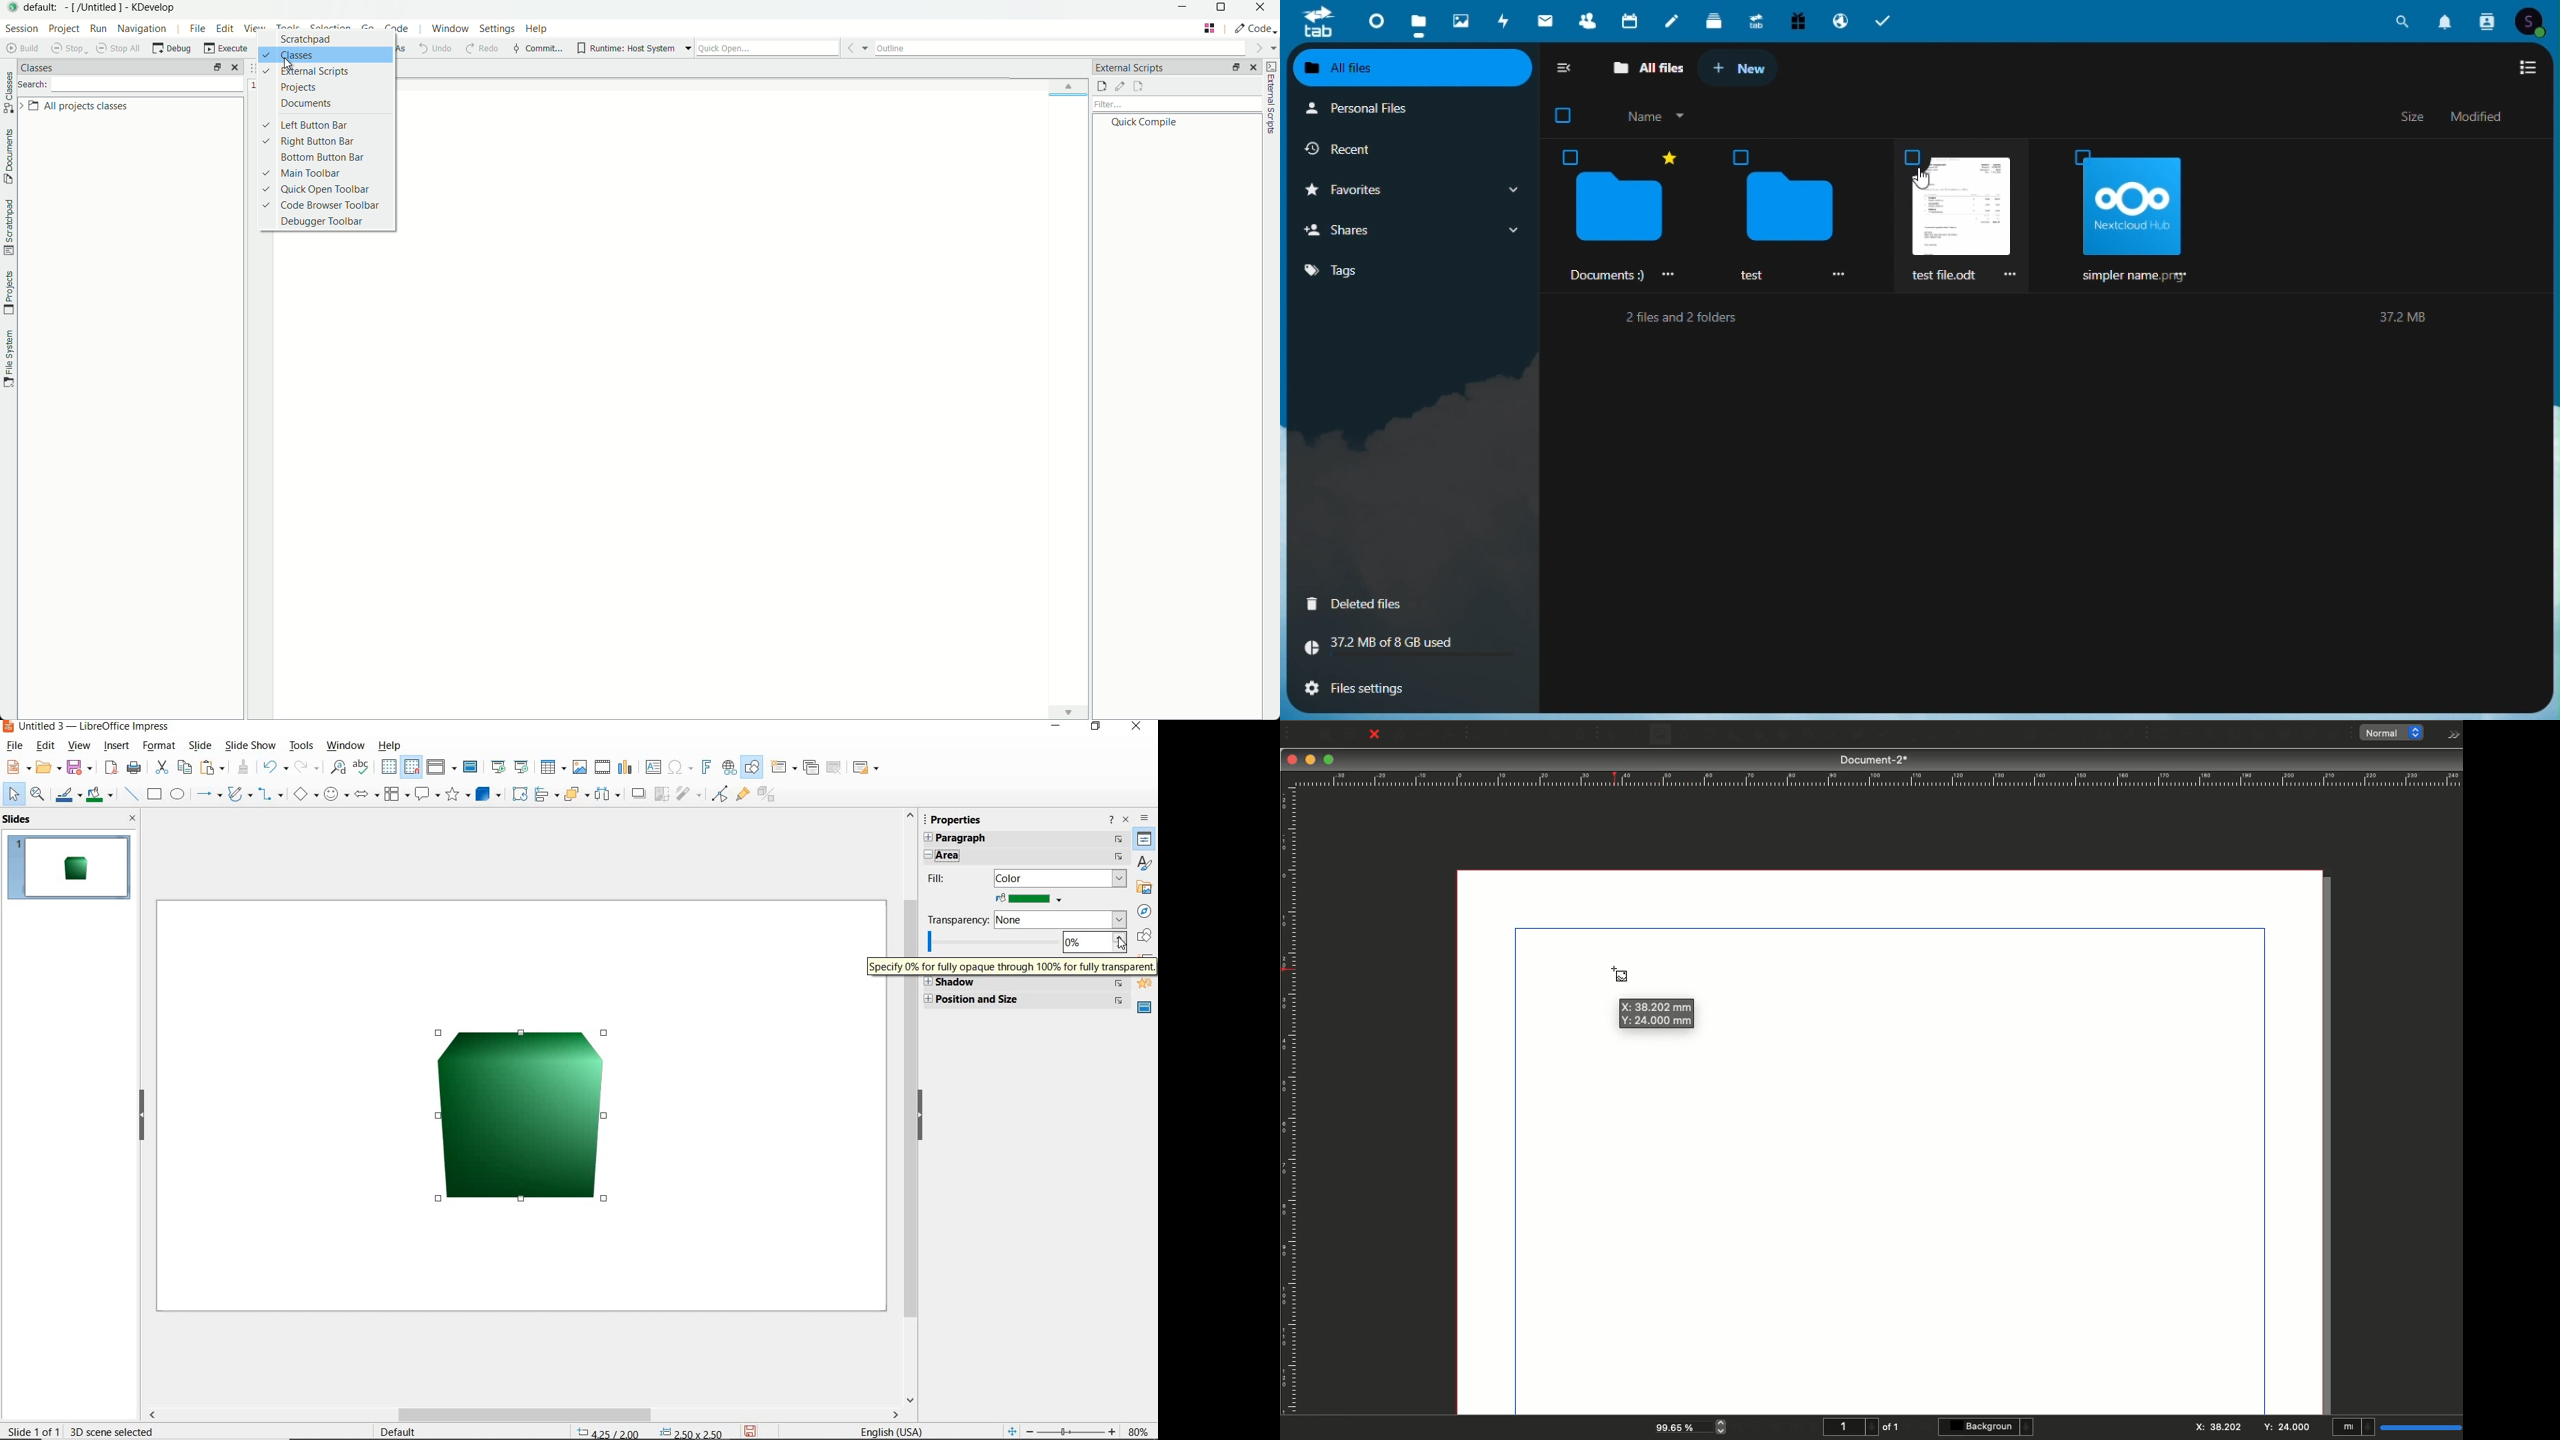 The image size is (2576, 1456). I want to click on X:38.202, so click(2216, 1427).